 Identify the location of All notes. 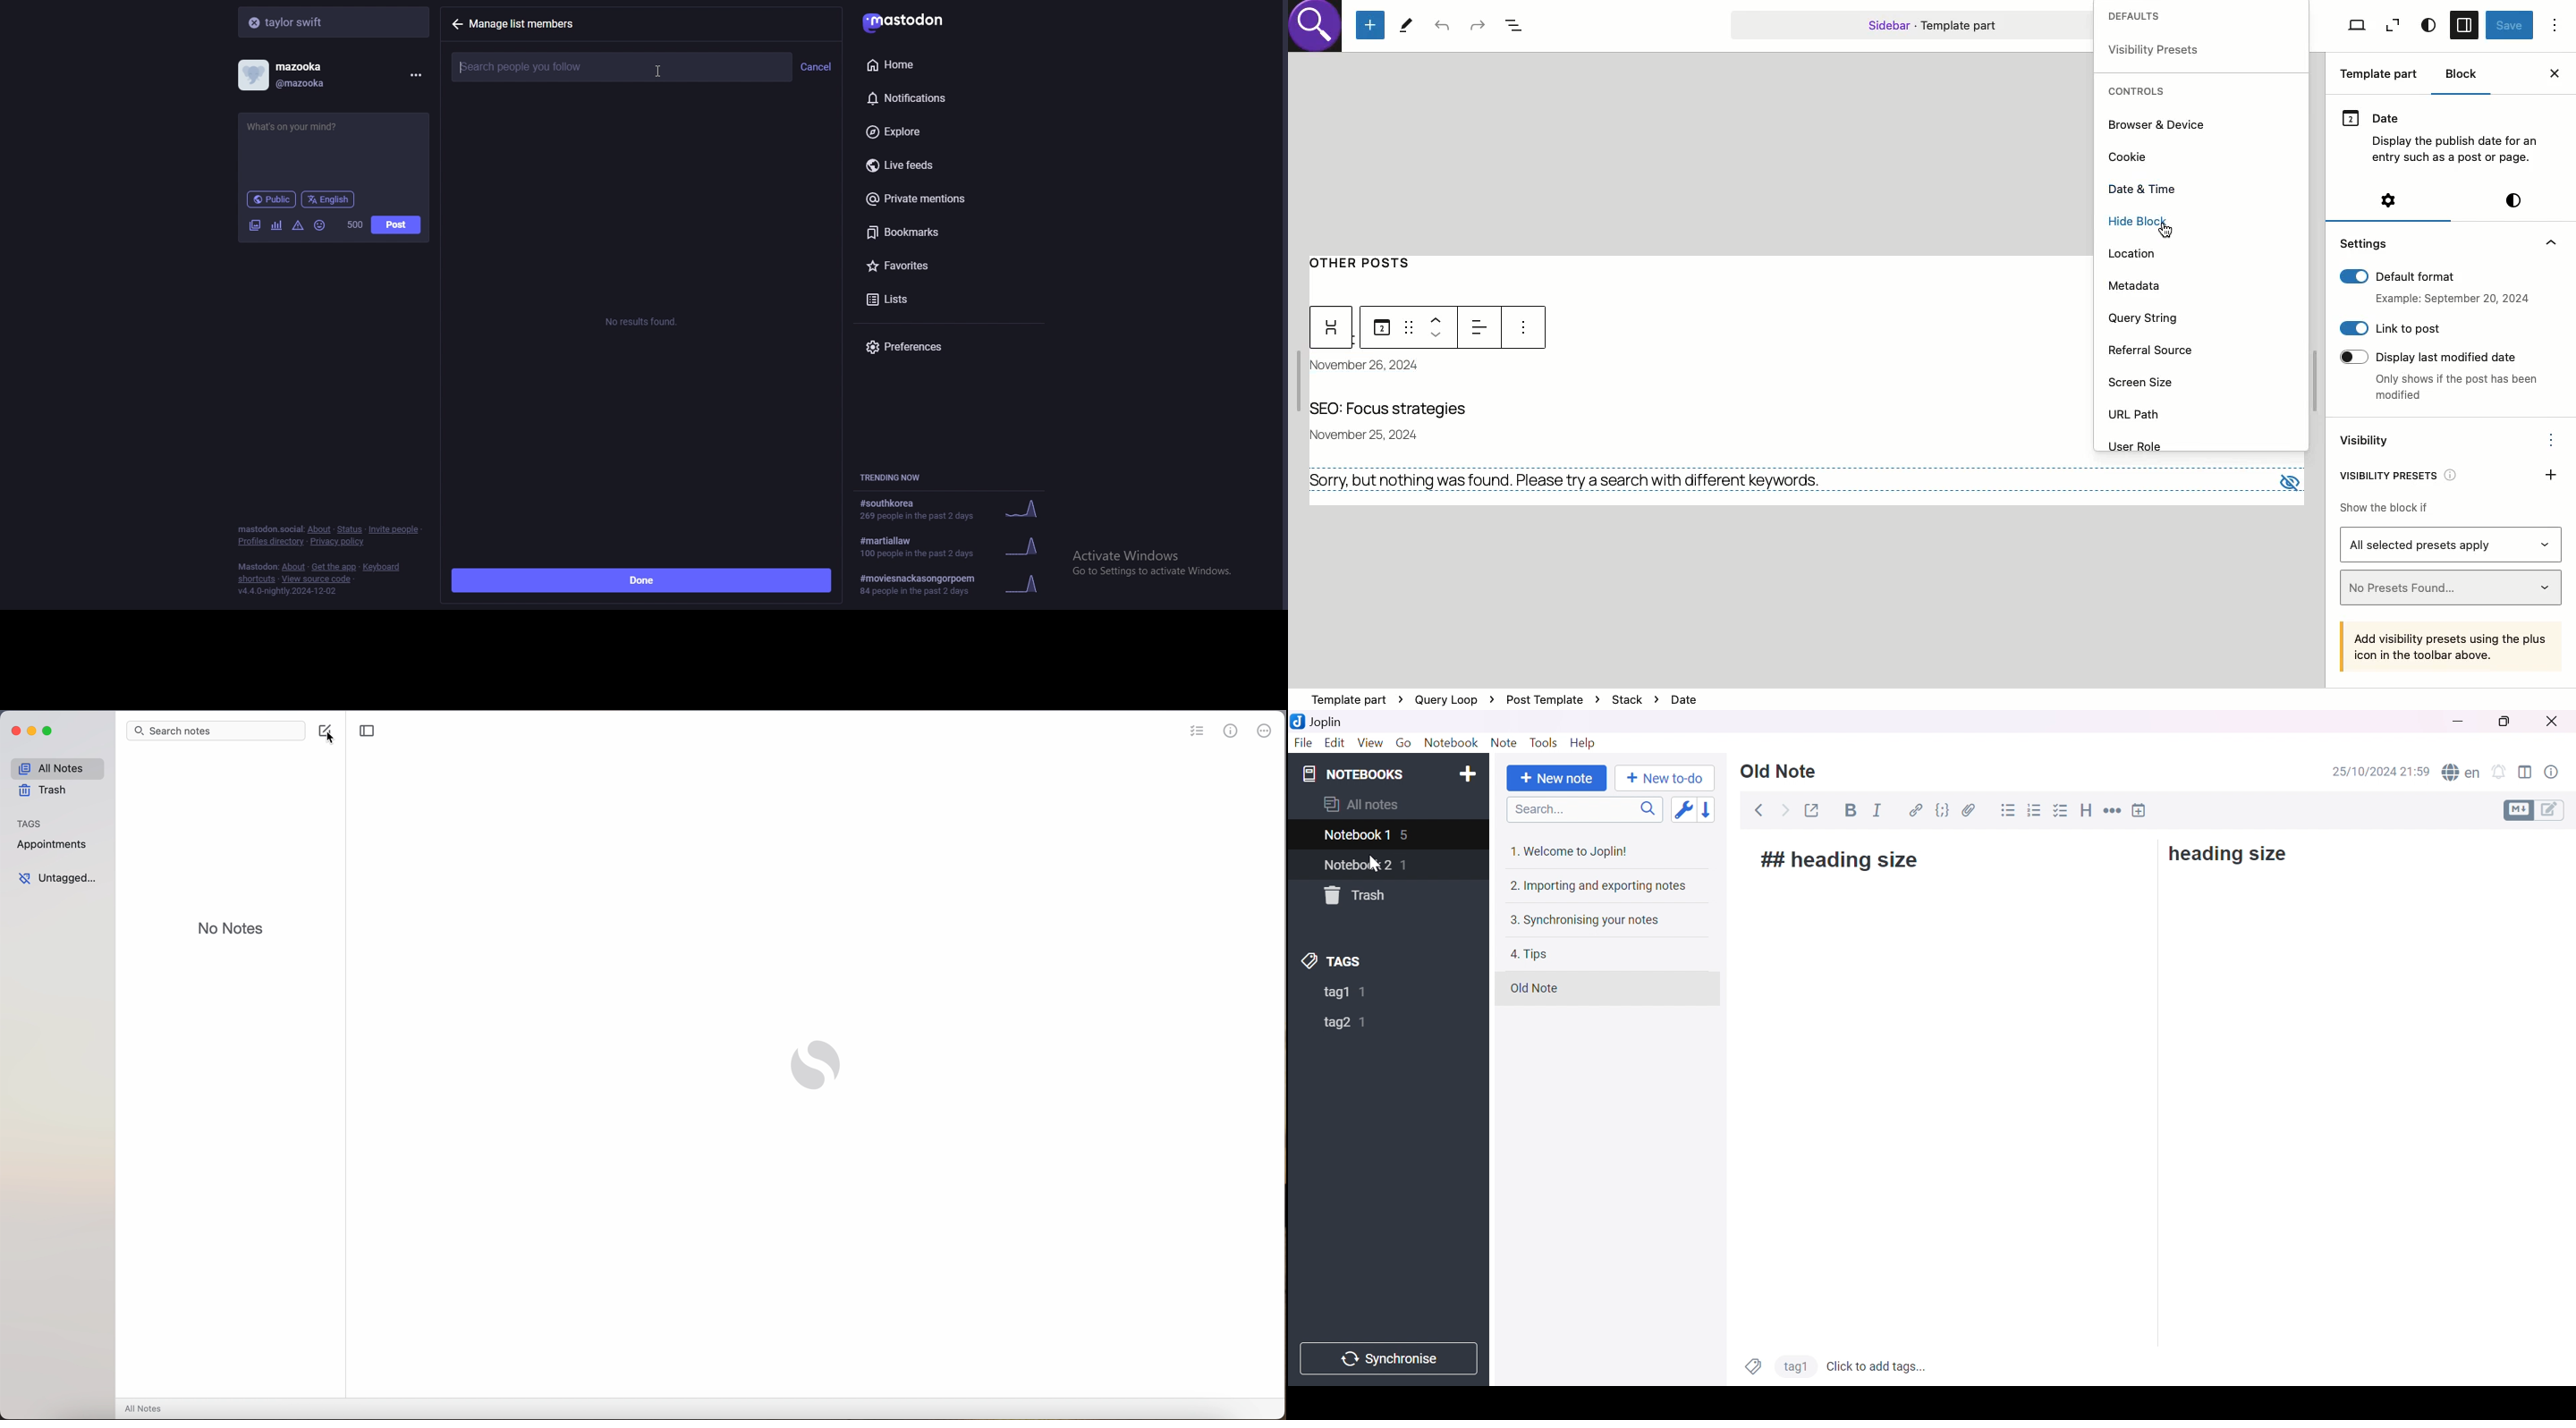
(1361, 803).